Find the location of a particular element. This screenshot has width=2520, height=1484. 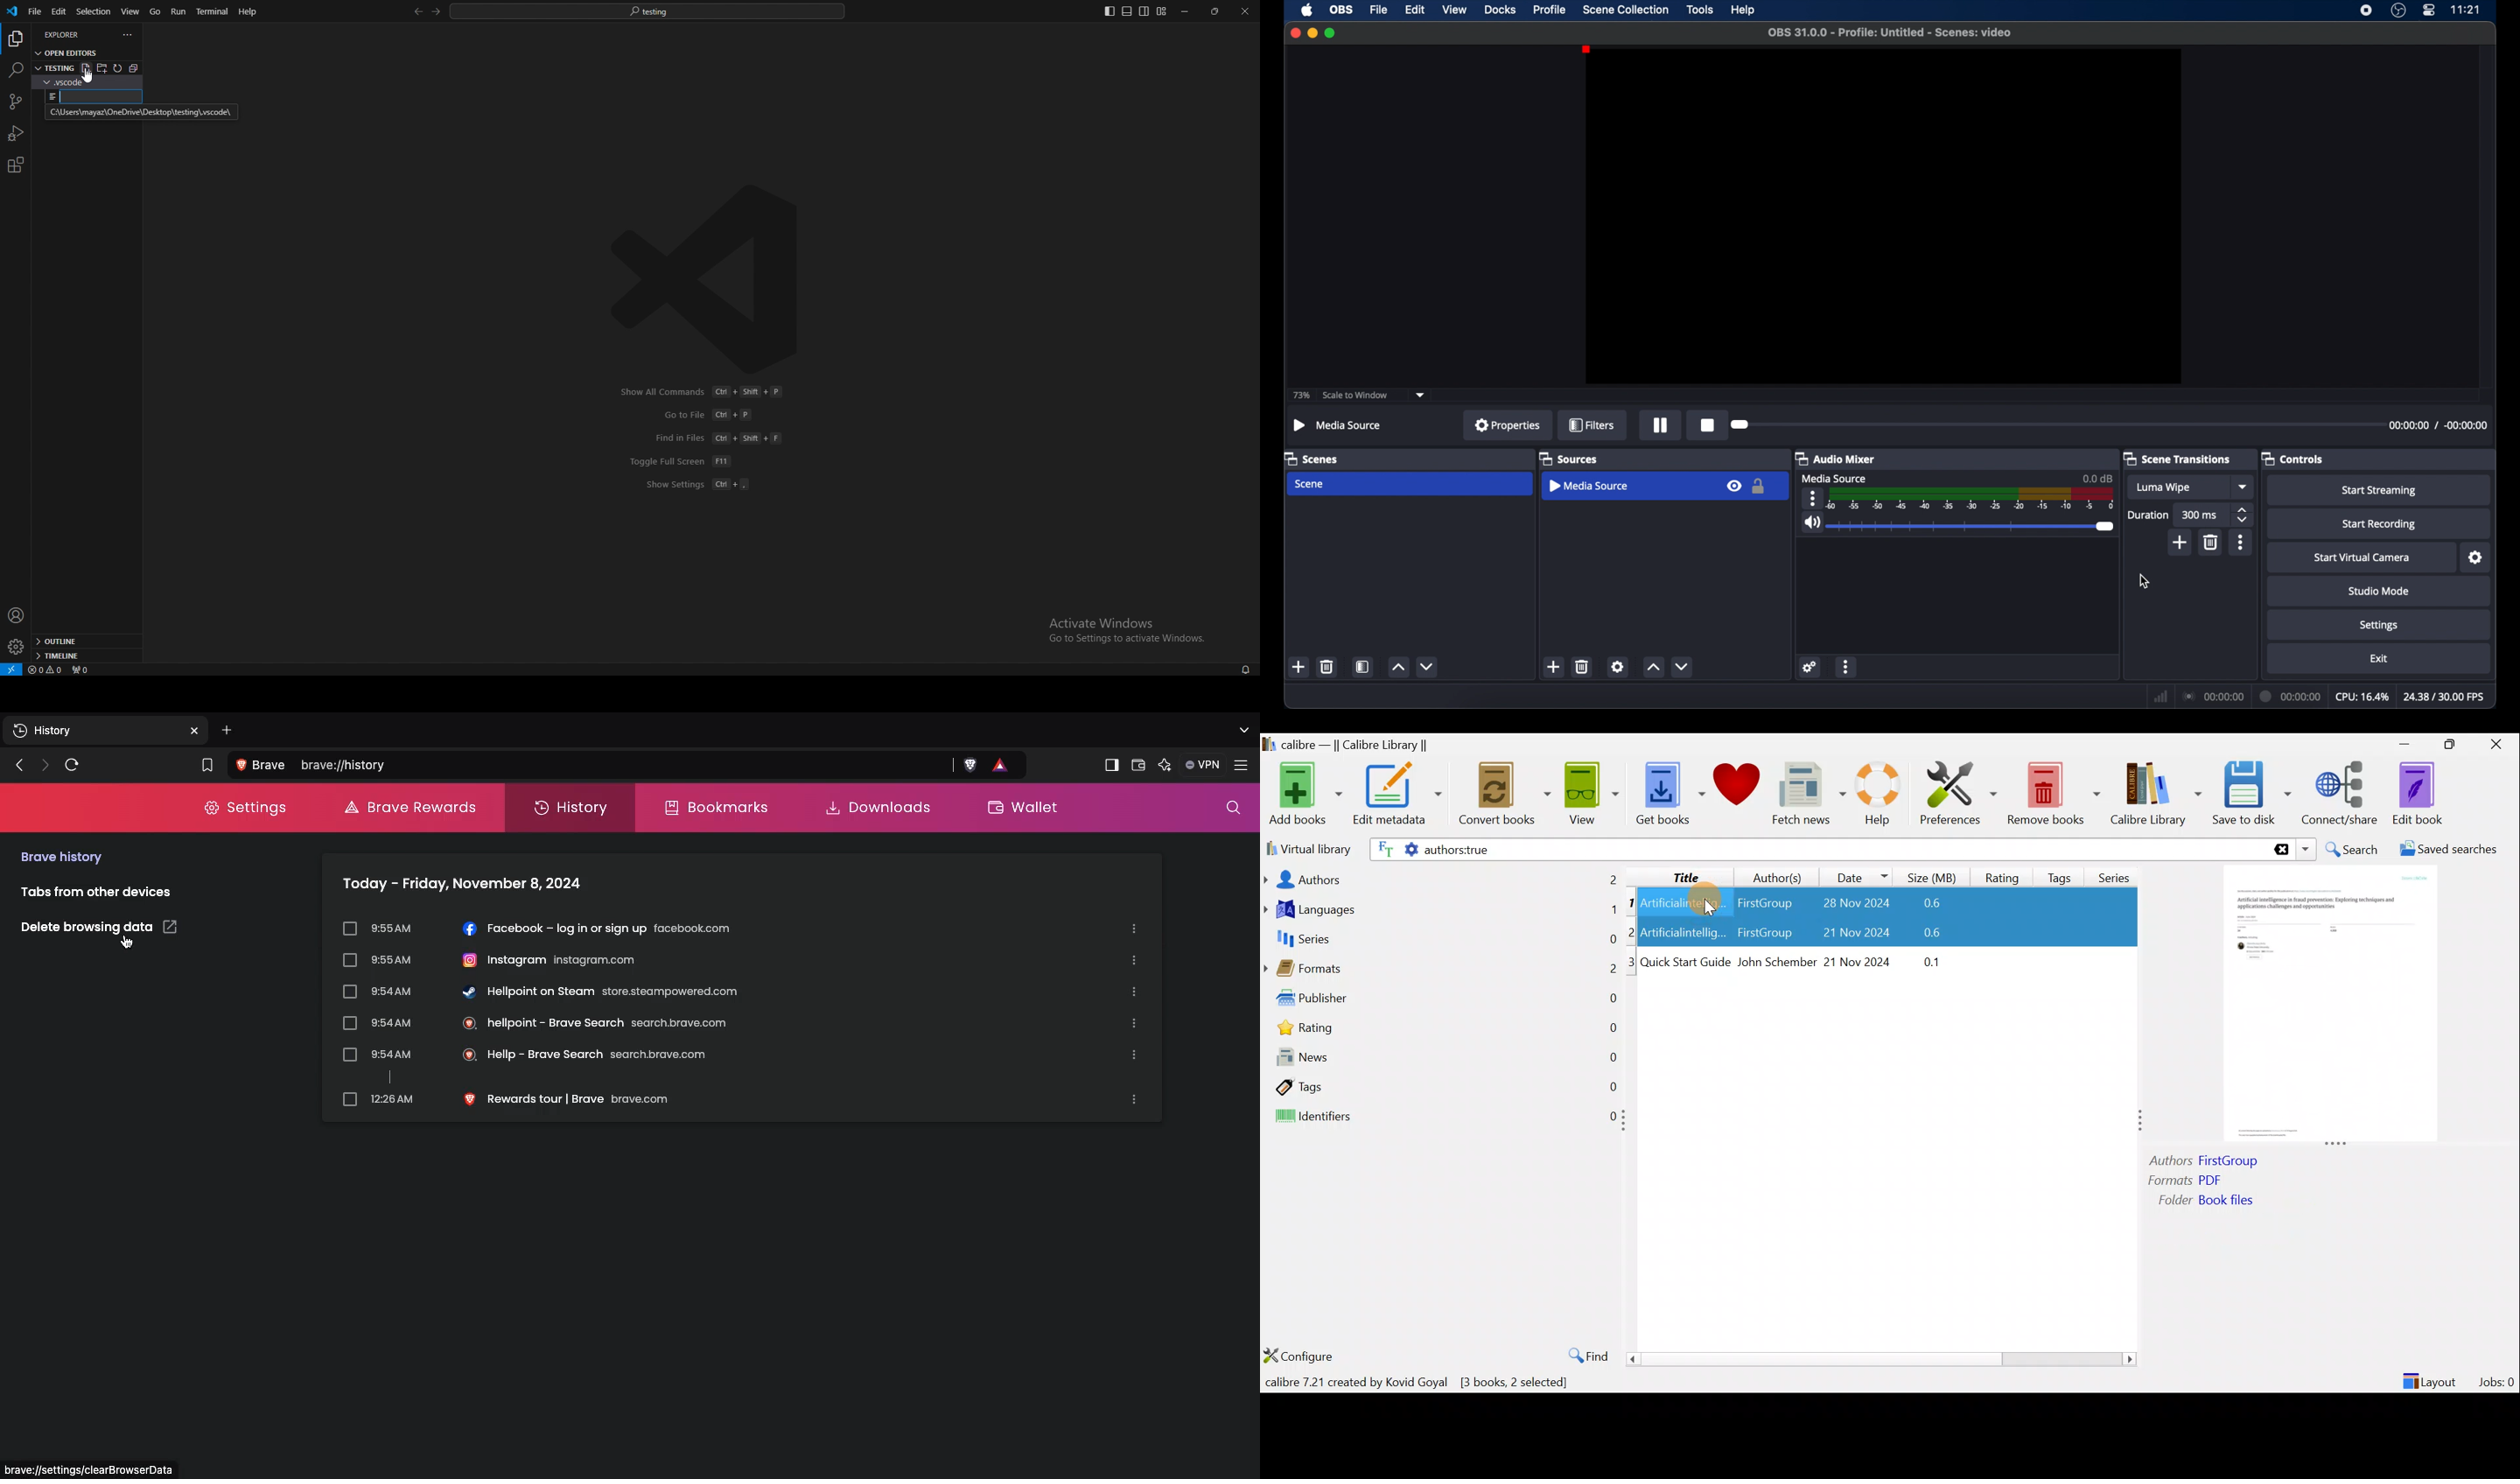

scene is located at coordinates (1311, 484).